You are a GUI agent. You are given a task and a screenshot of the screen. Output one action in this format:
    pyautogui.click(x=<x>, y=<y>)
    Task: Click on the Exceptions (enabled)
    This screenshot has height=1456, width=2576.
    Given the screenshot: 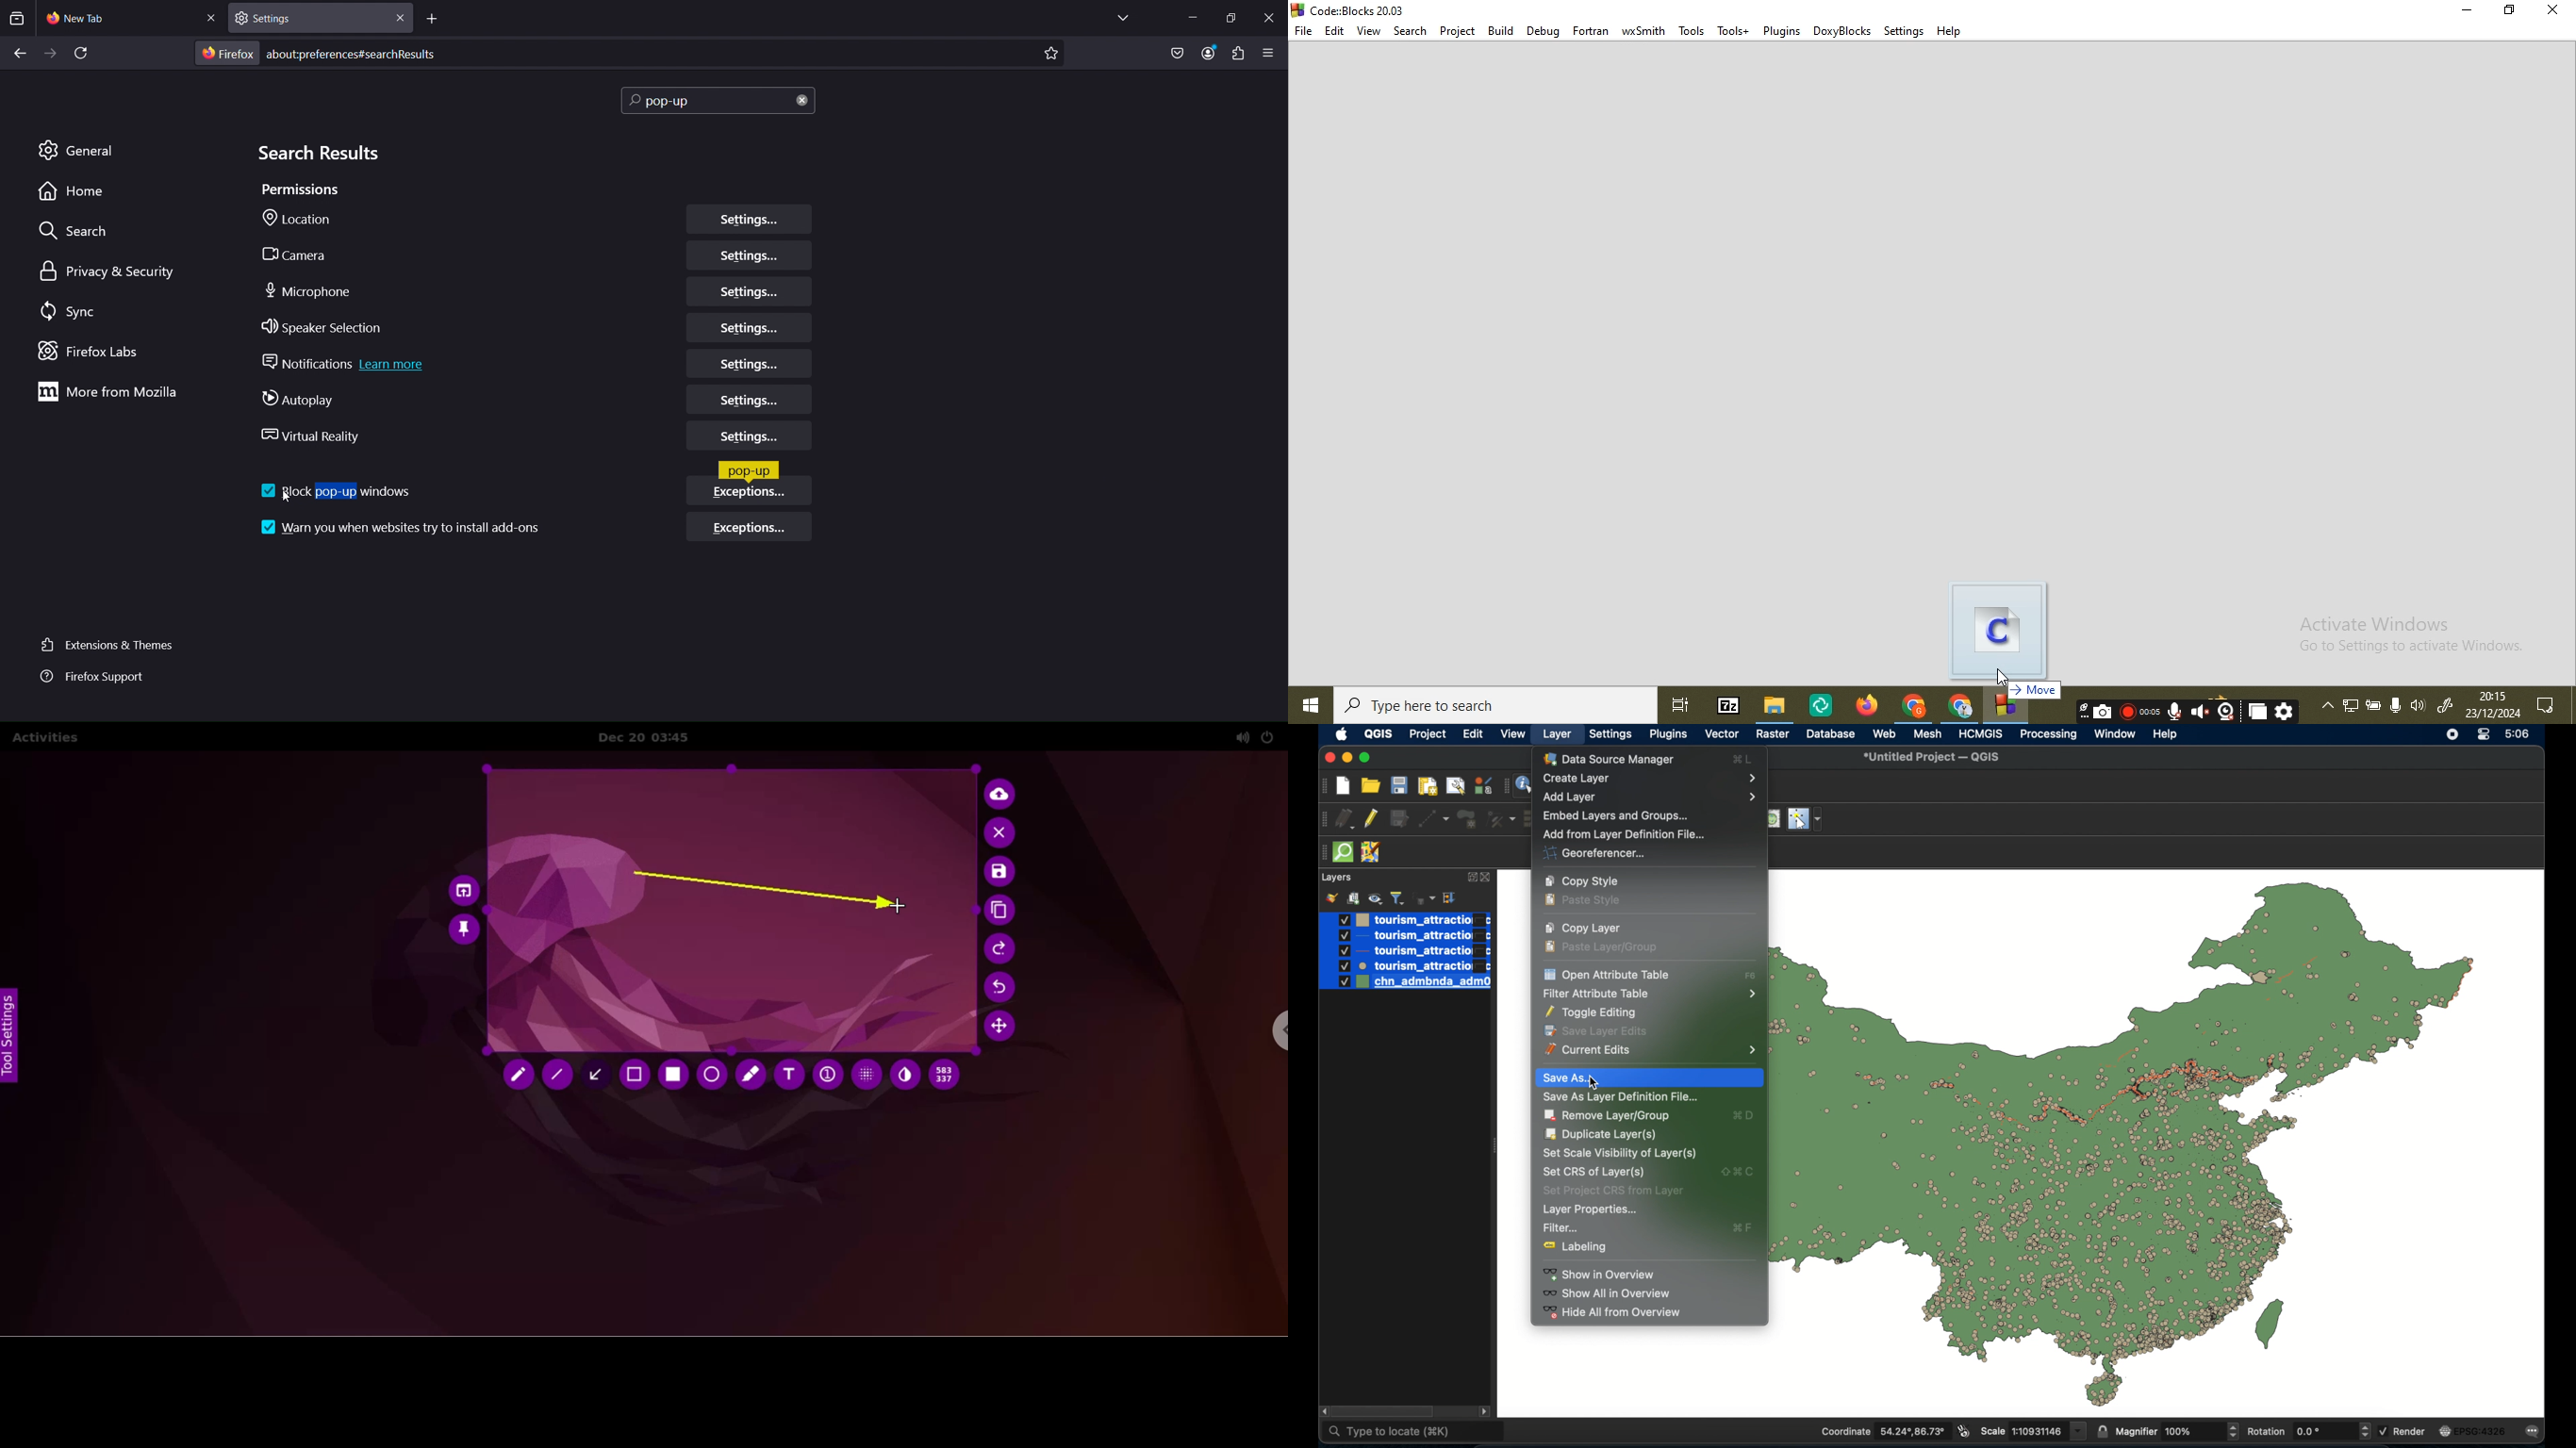 What is the action you would take?
    pyautogui.click(x=751, y=495)
    